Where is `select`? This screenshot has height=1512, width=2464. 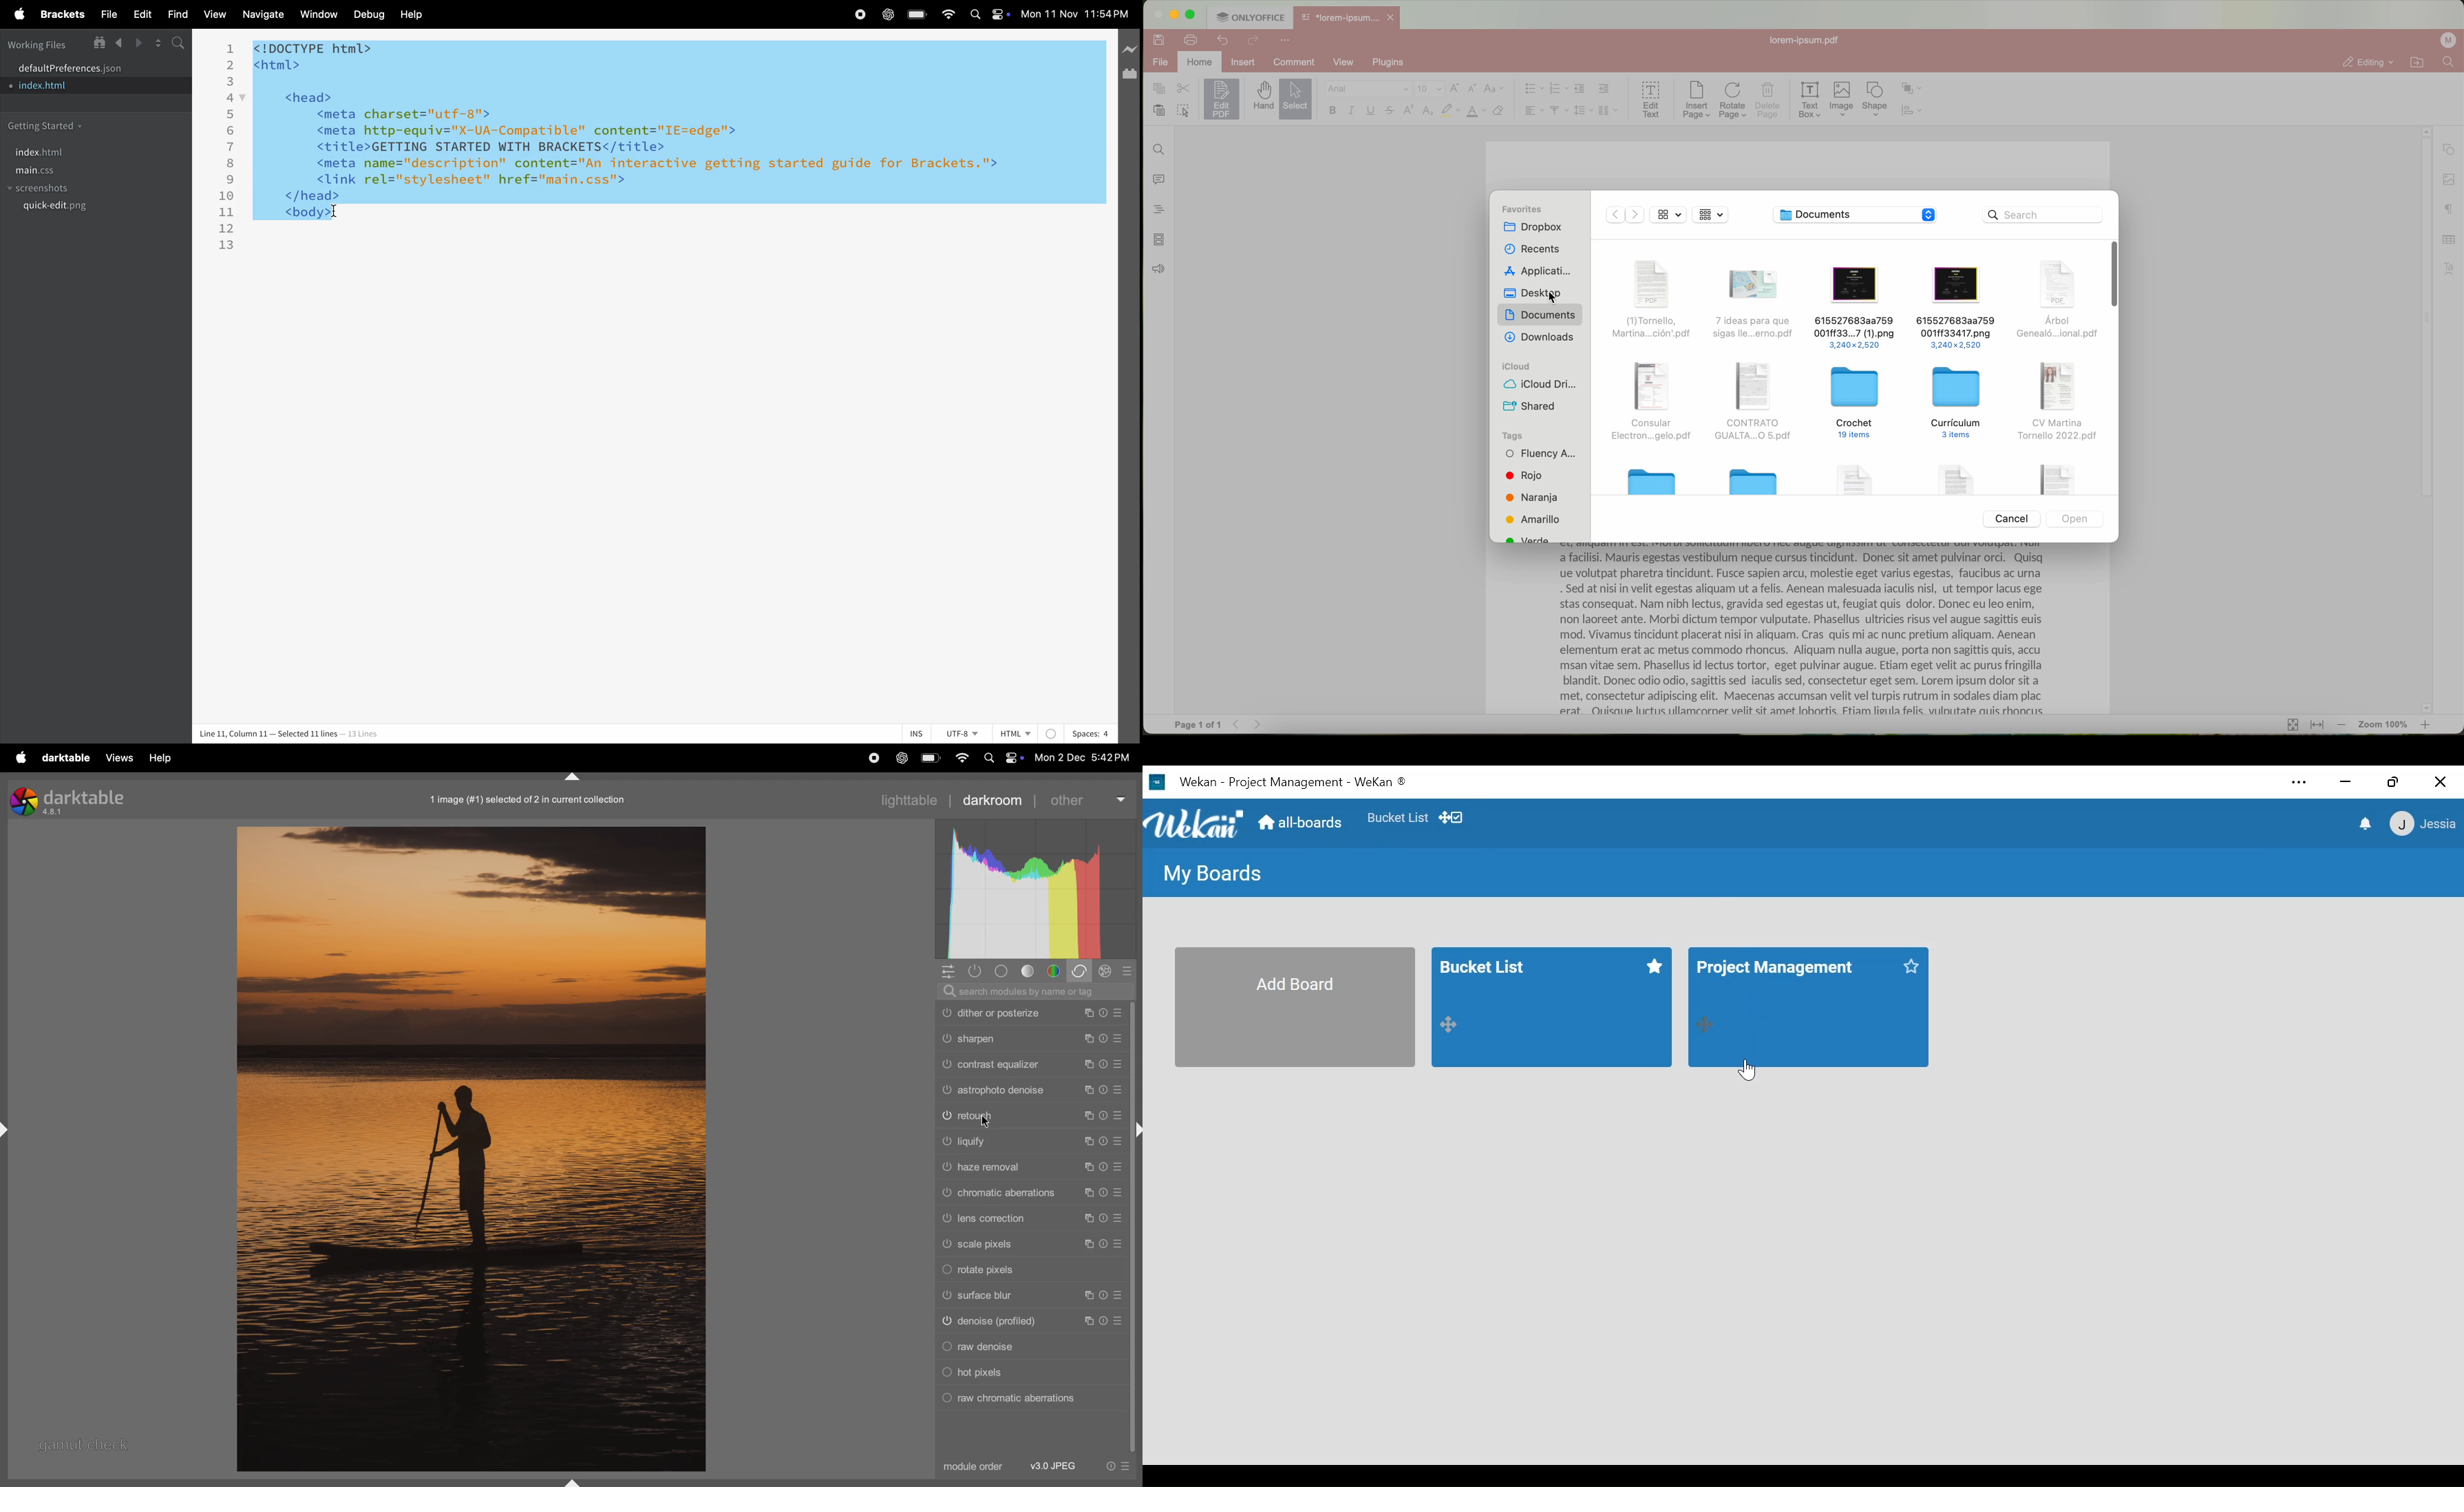
select is located at coordinates (1296, 100).